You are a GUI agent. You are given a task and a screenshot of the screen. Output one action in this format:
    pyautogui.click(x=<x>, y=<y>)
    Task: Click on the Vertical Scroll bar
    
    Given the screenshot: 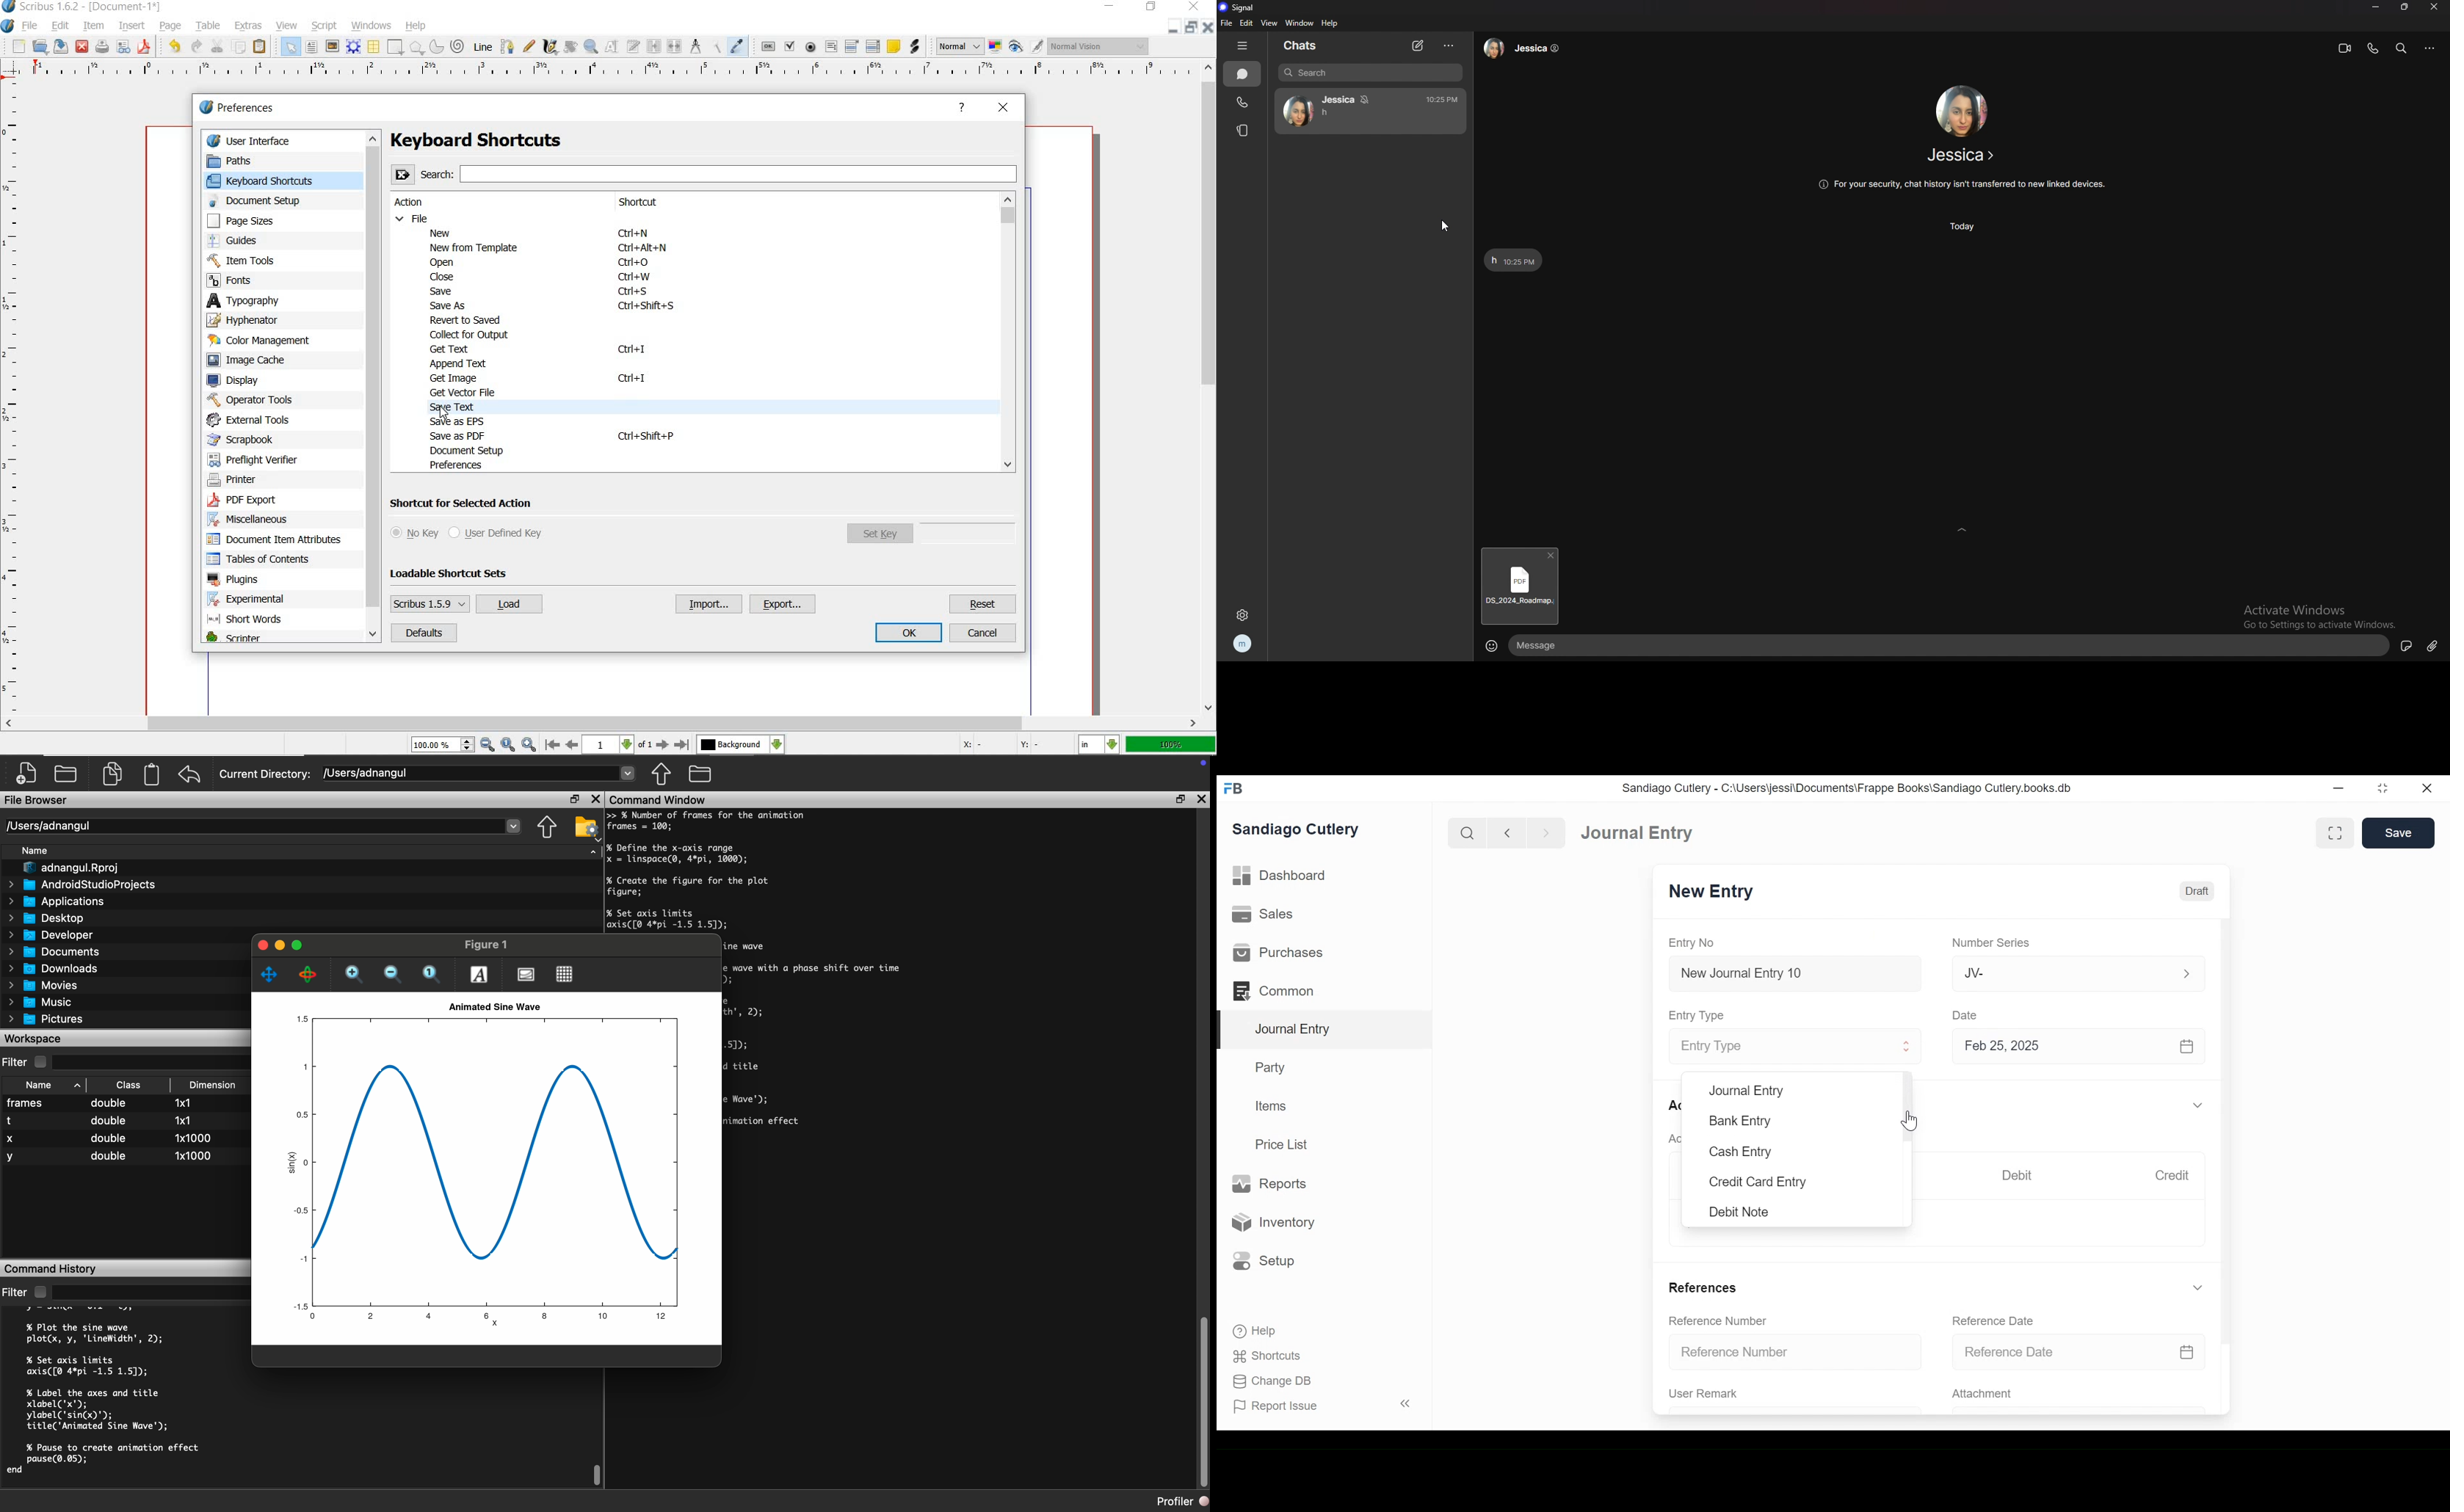 What is the action you would take?
    pyautogui.click(x=2228, y=1123)
    